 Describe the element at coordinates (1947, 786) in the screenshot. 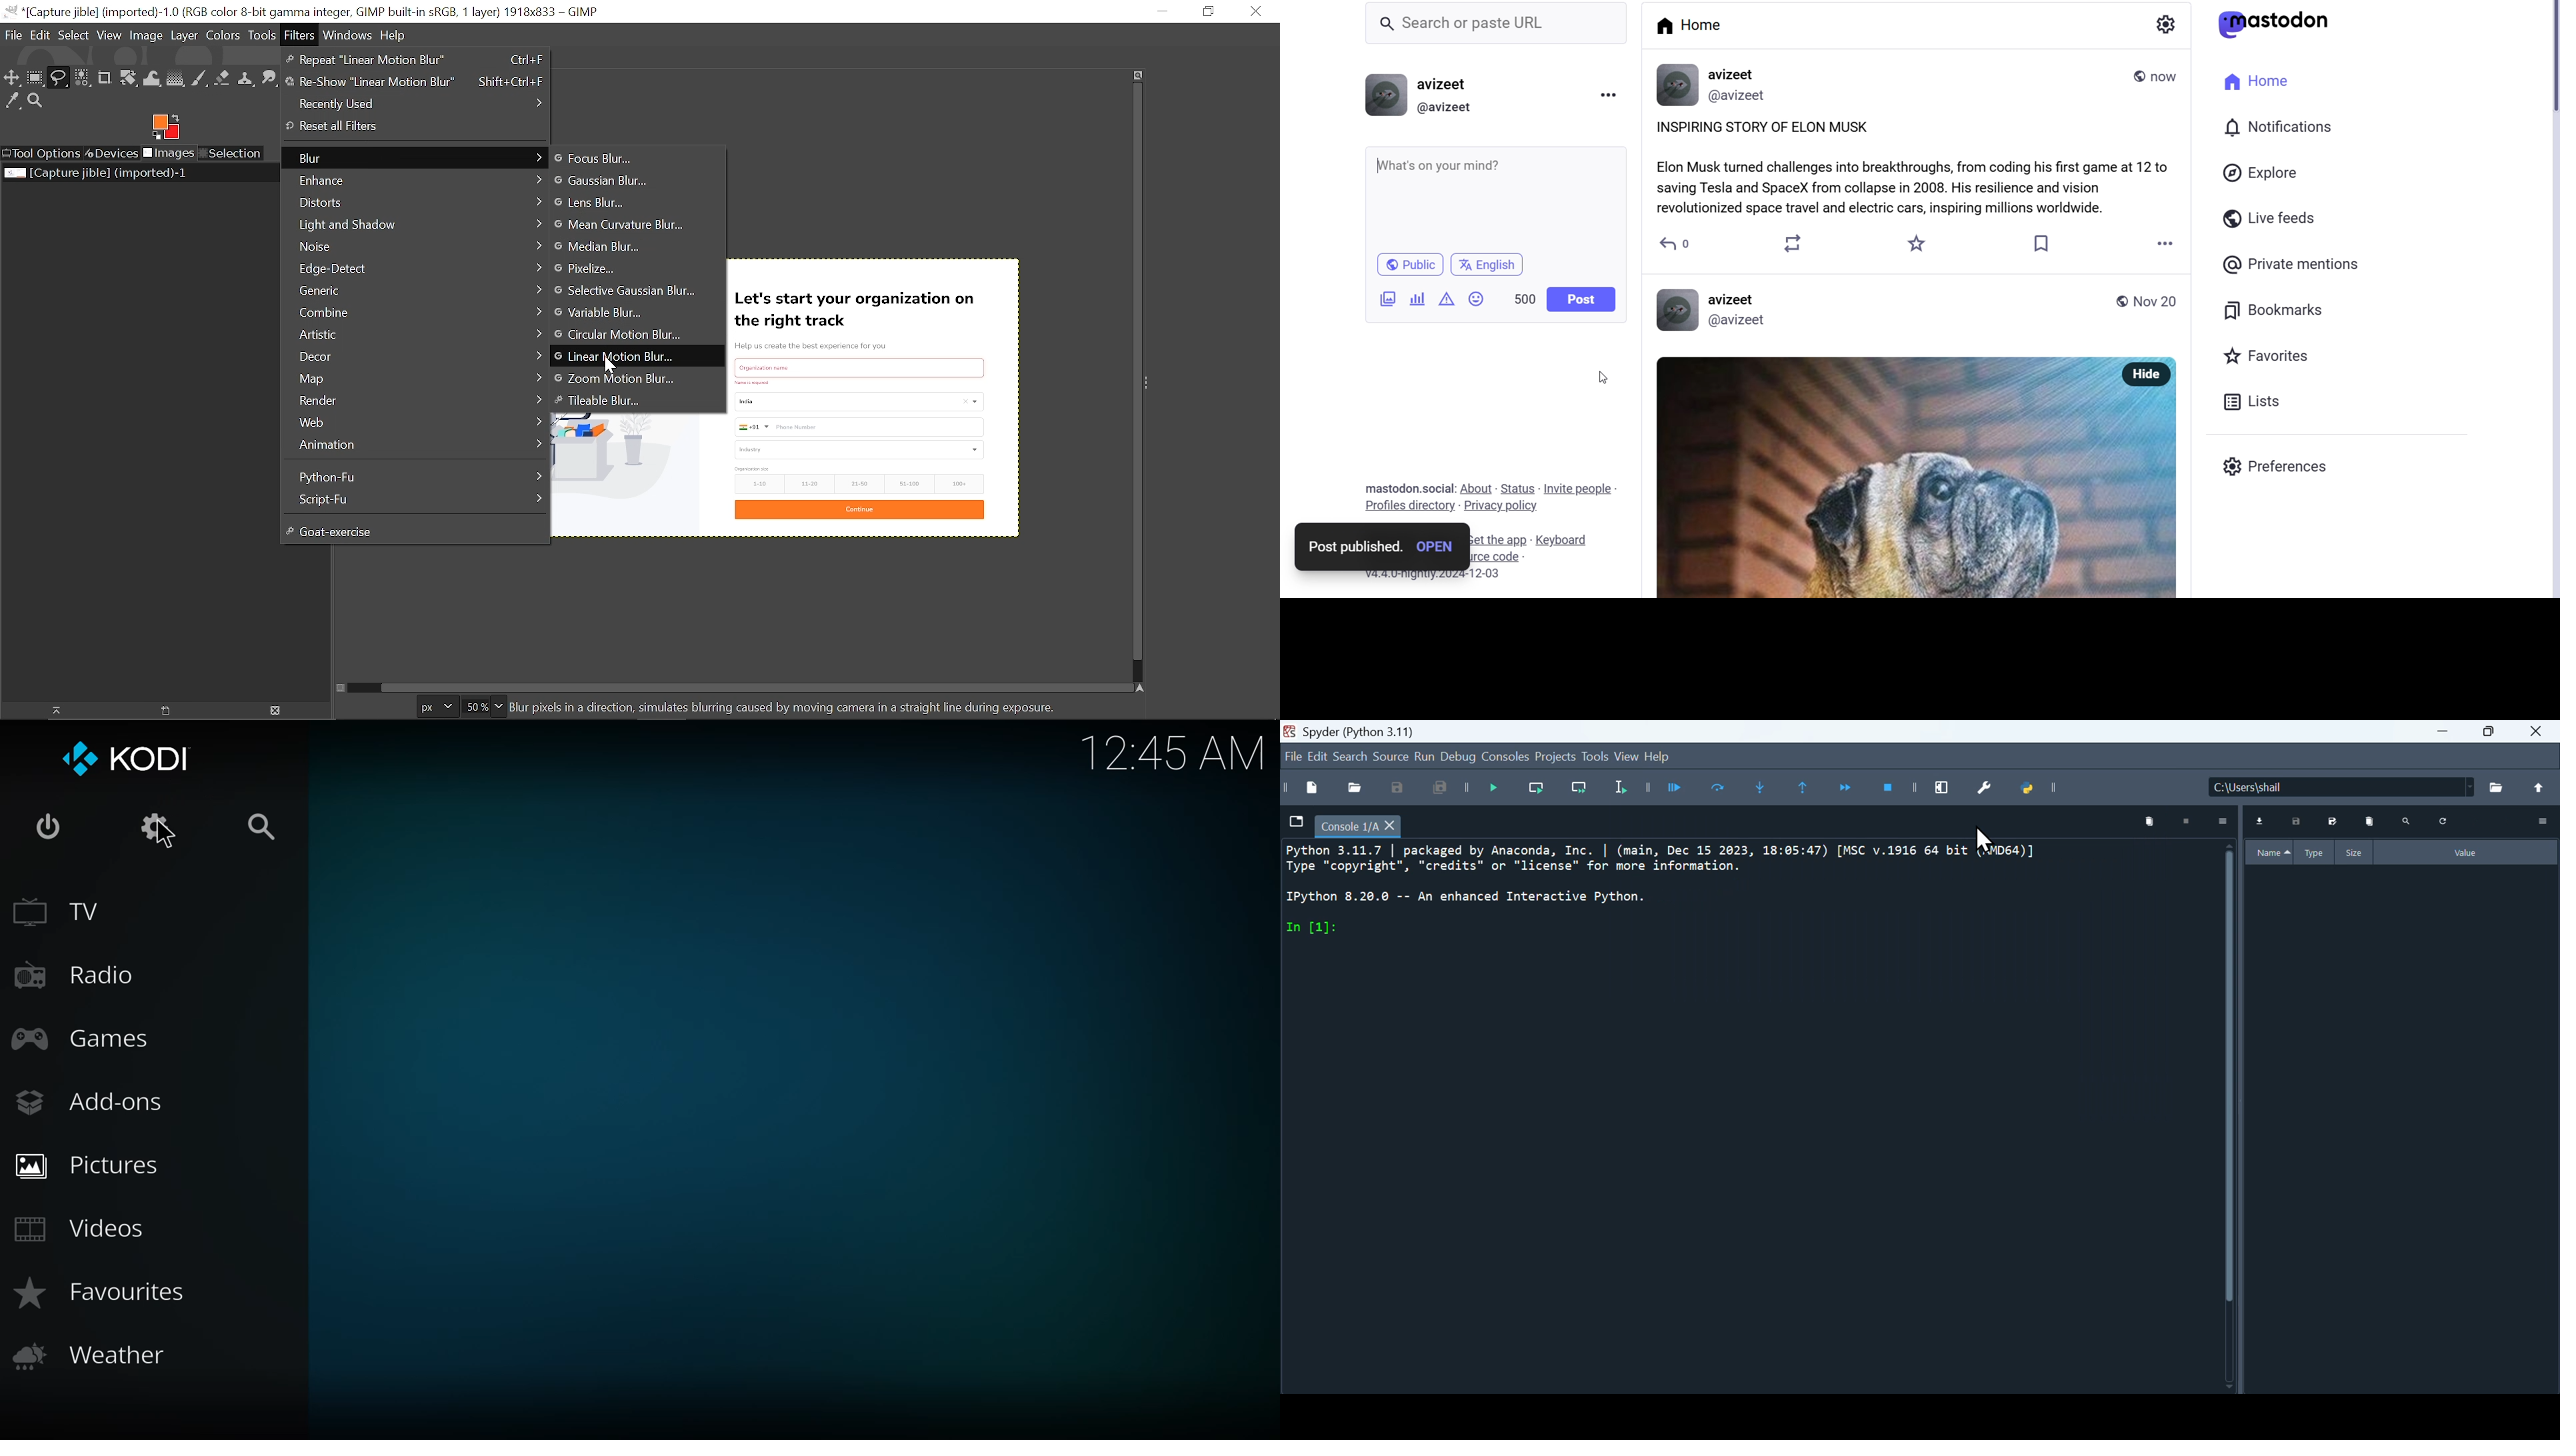

I see `maximise current window` at that location.